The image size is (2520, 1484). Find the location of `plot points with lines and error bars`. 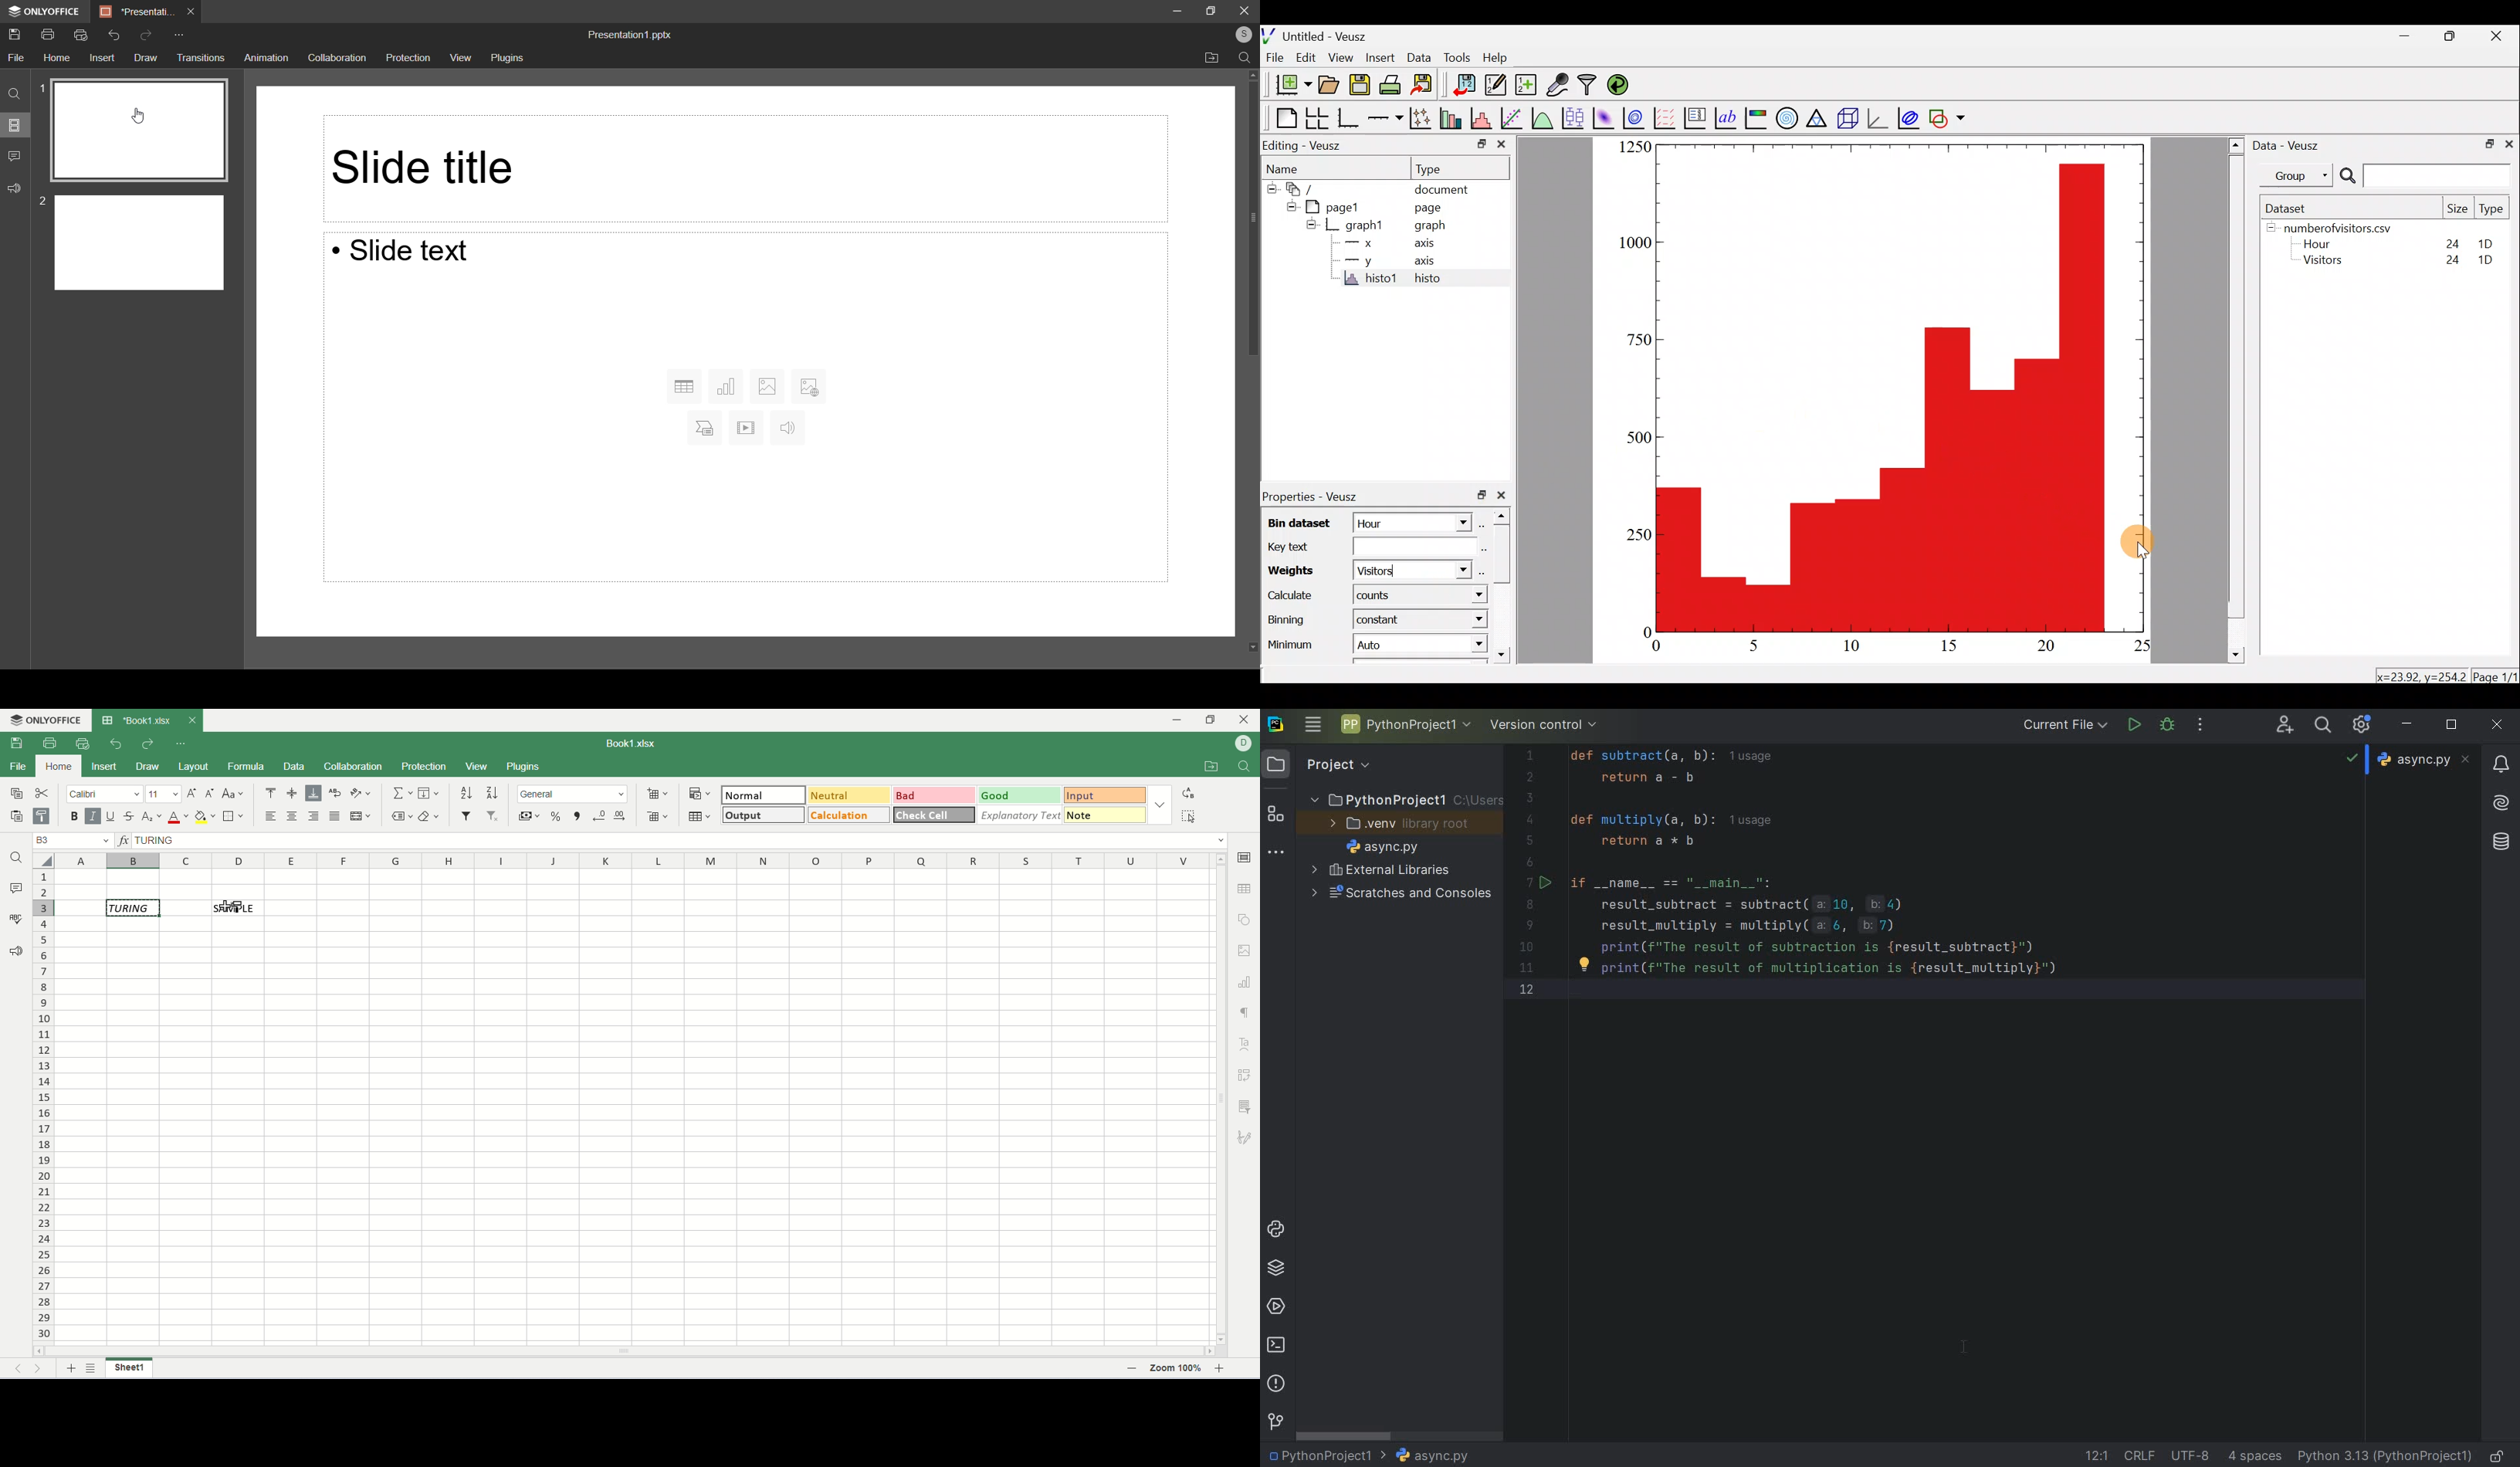

plot points with lines and error bars is located at coordinates (1421, 118).